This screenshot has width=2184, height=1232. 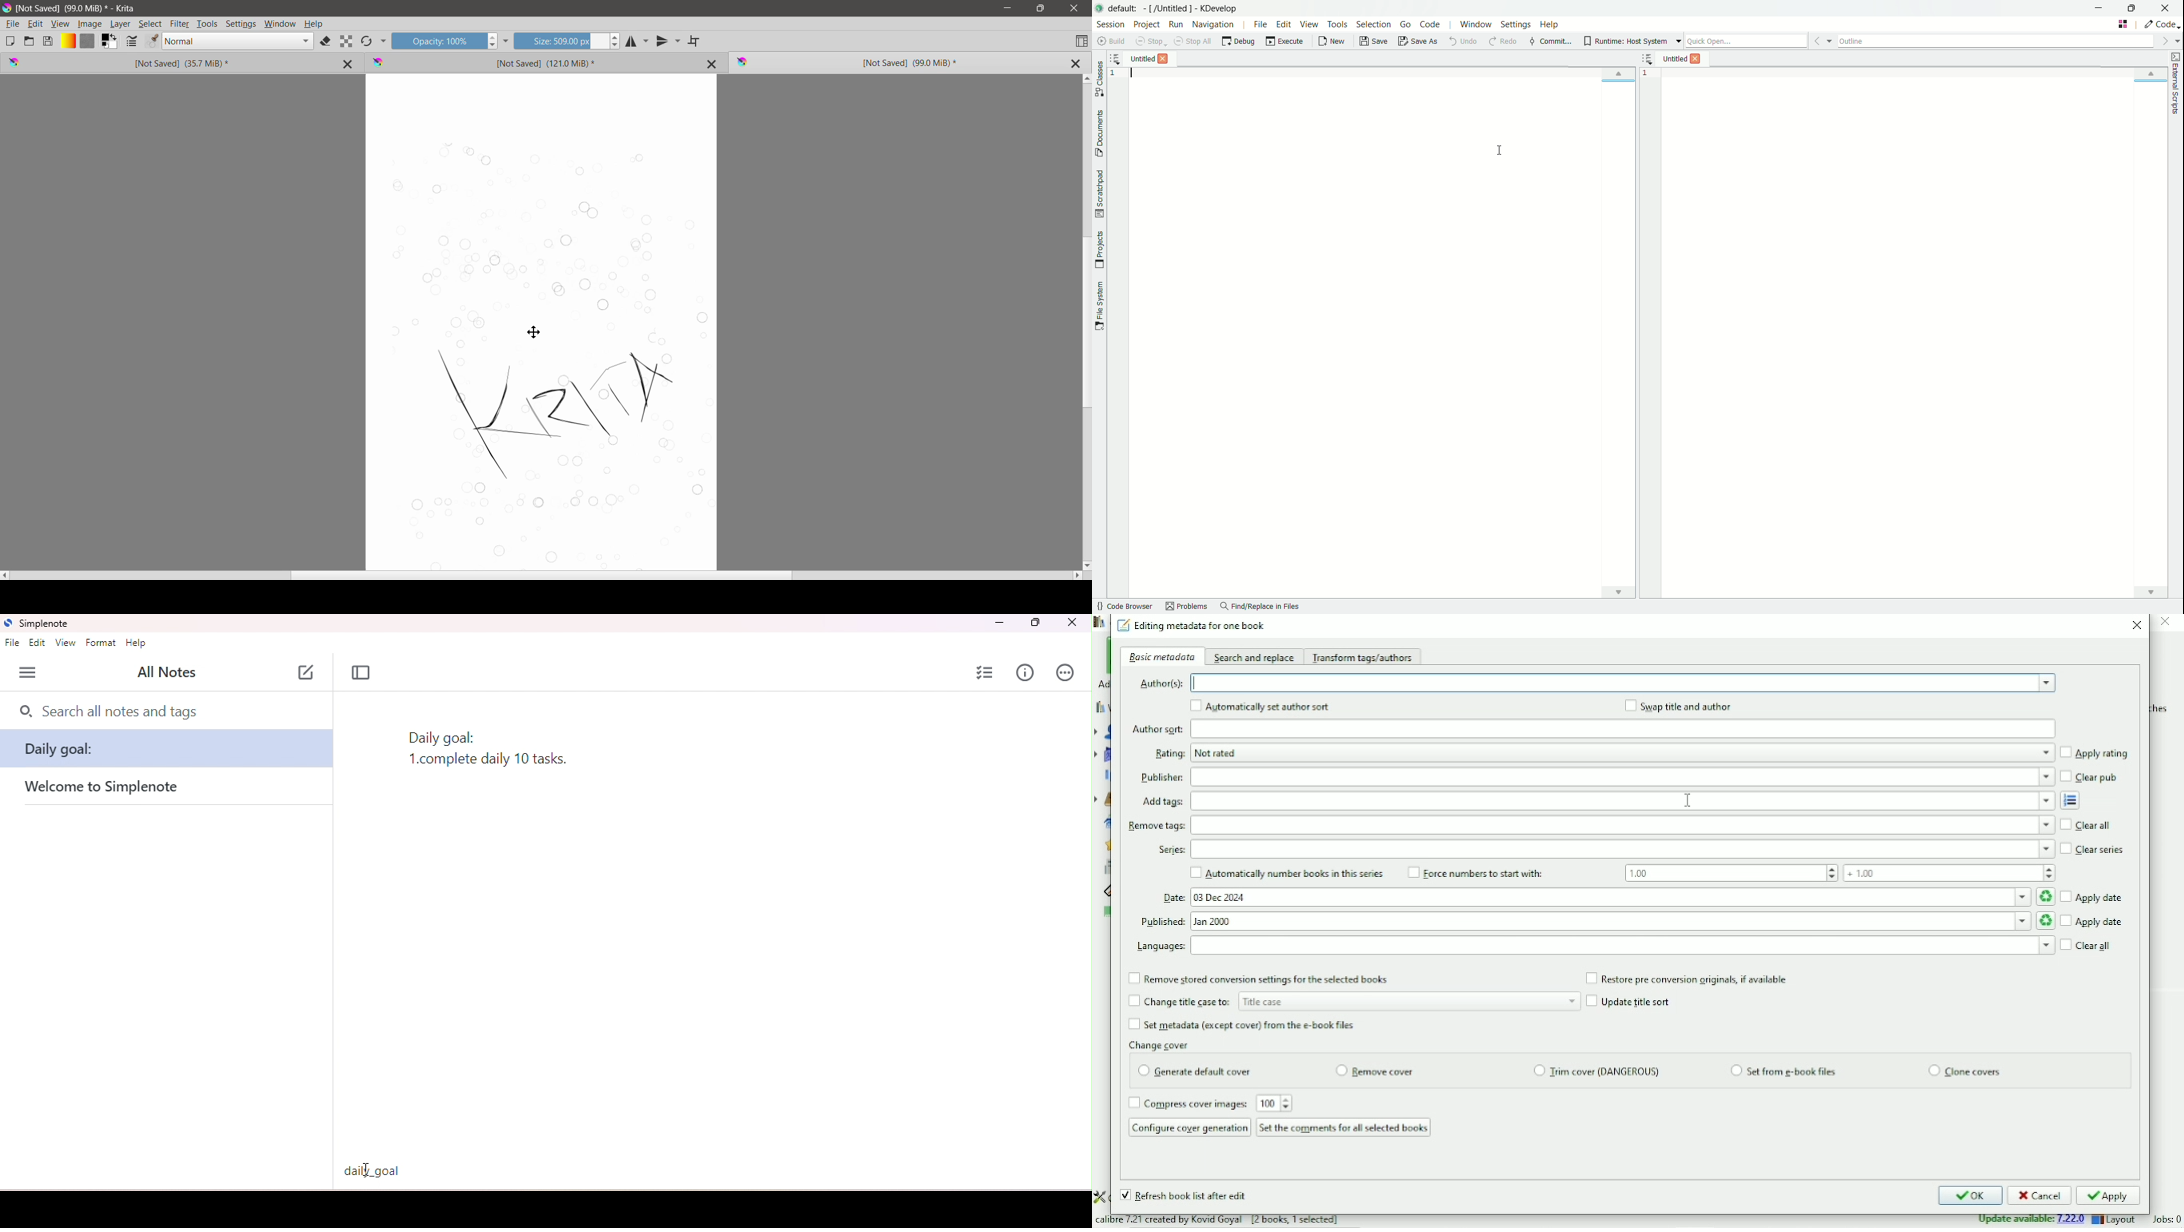 I want to click on View, so click(x=60, y=24).